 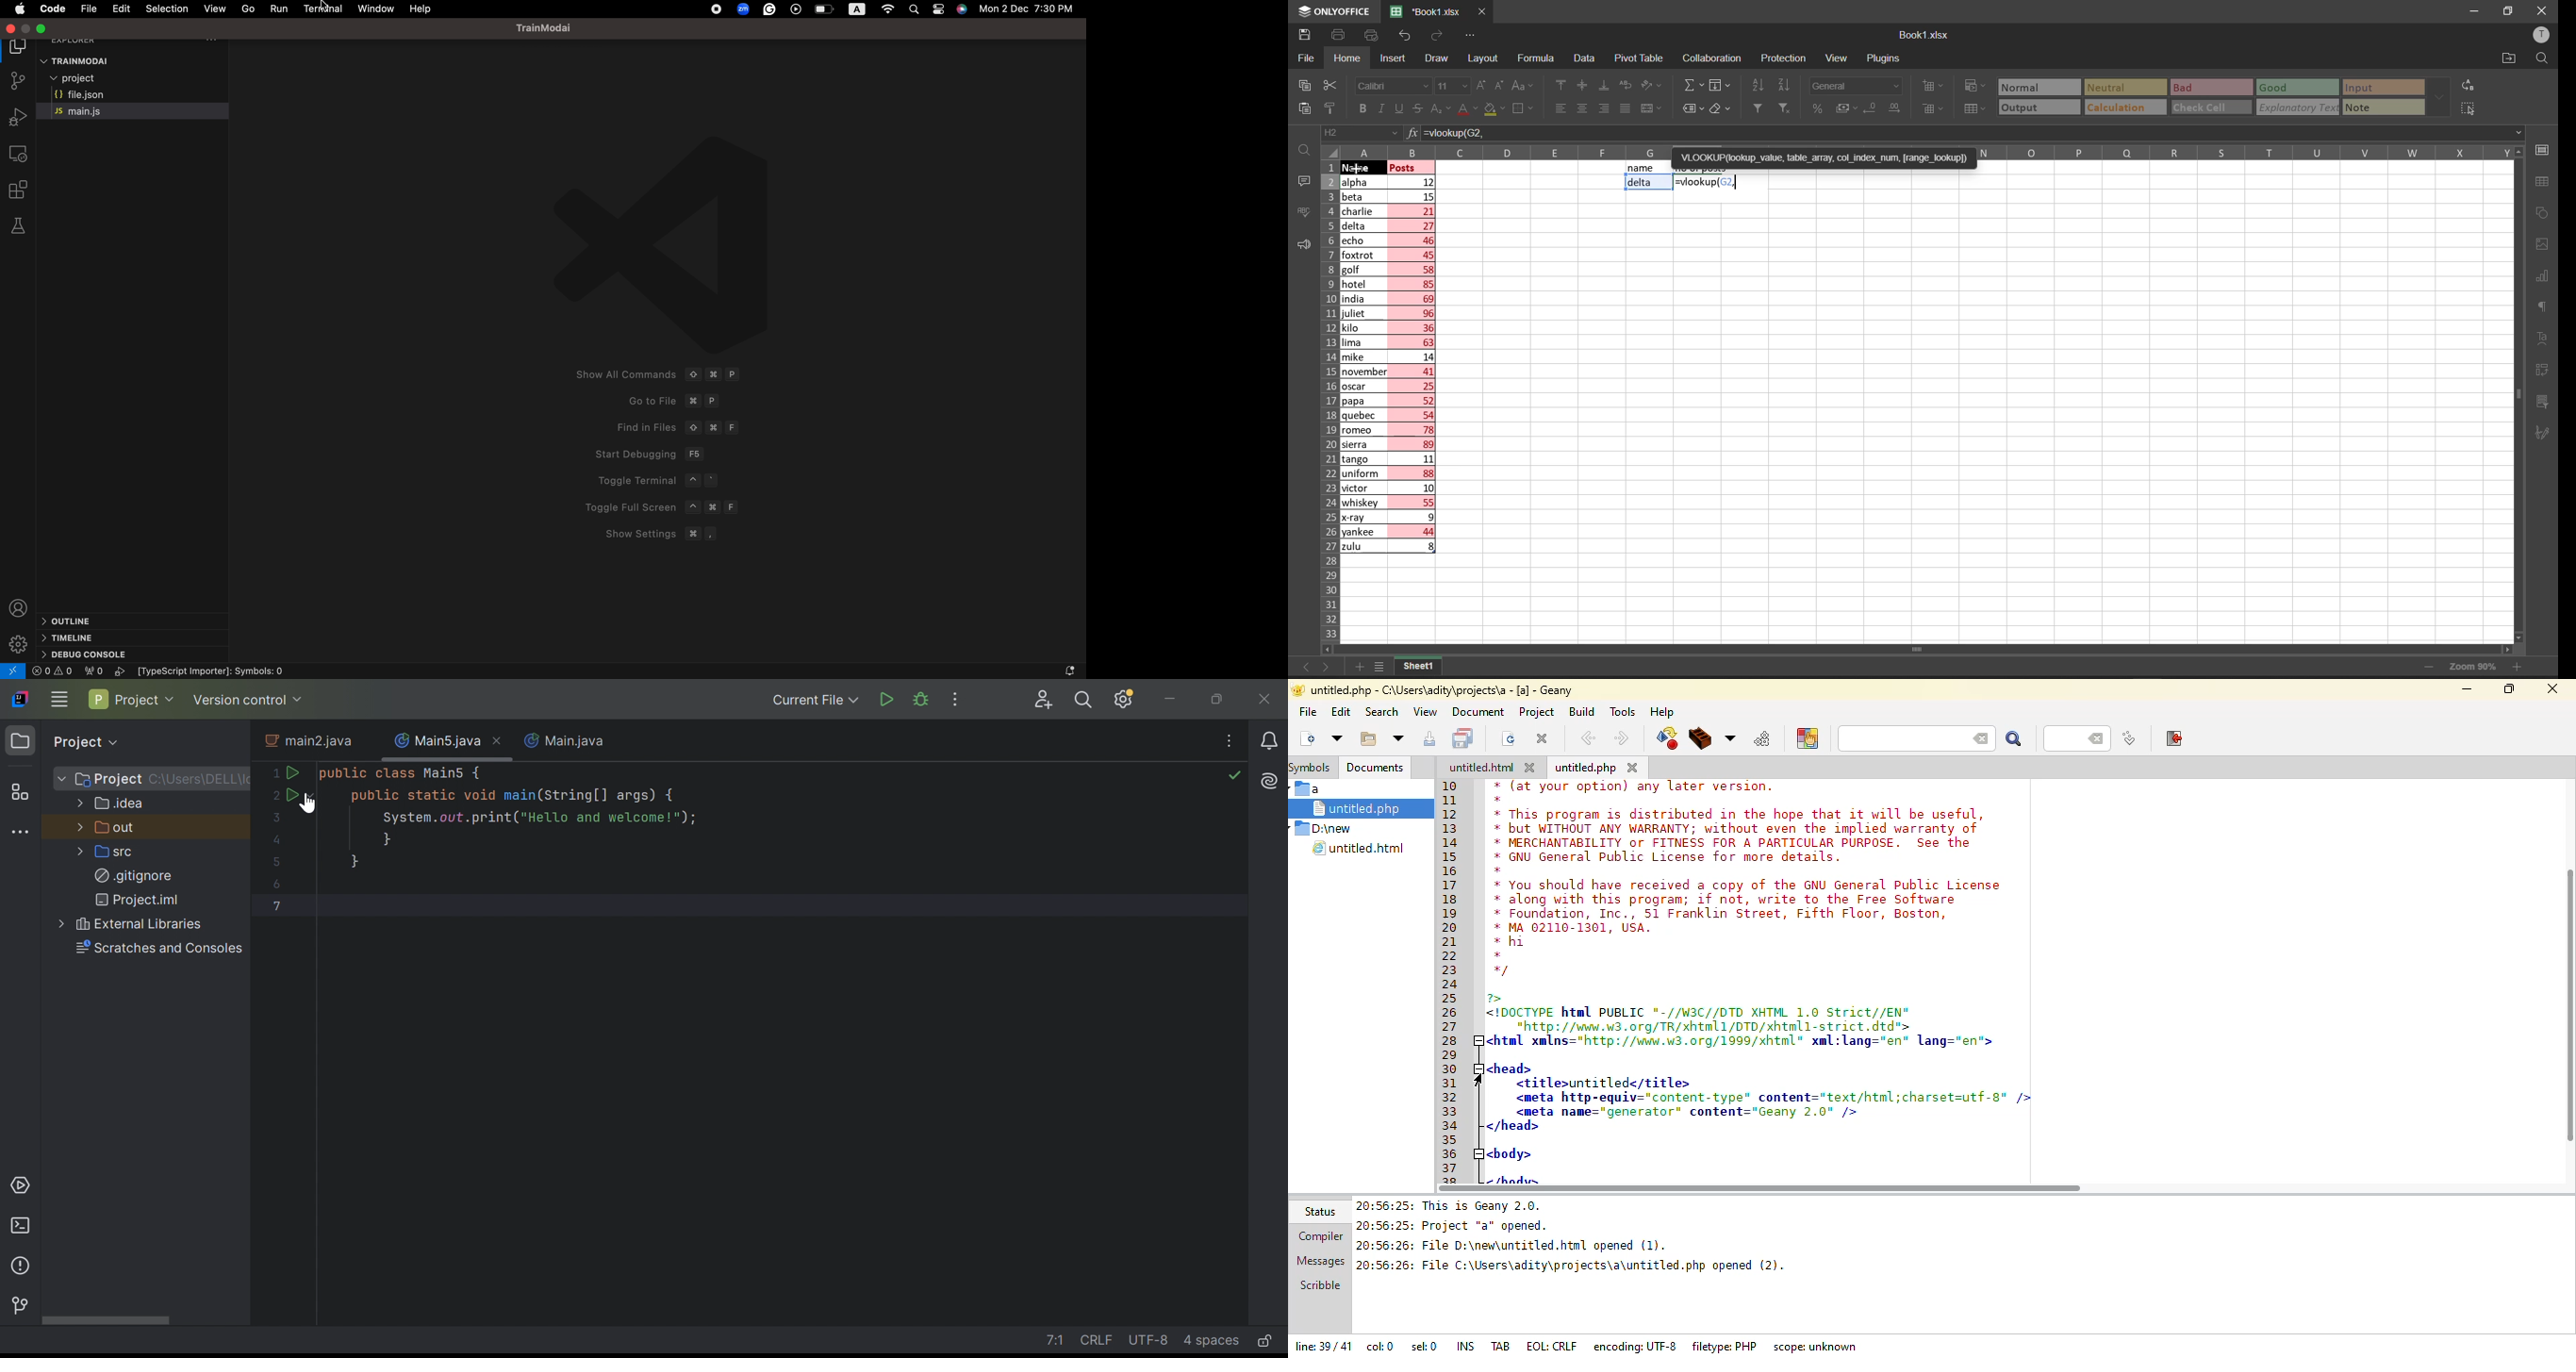 What do you see at coordinates (2543, 148) in the screenshot?
I see `cell settings` at bounding box center [2543, 148].